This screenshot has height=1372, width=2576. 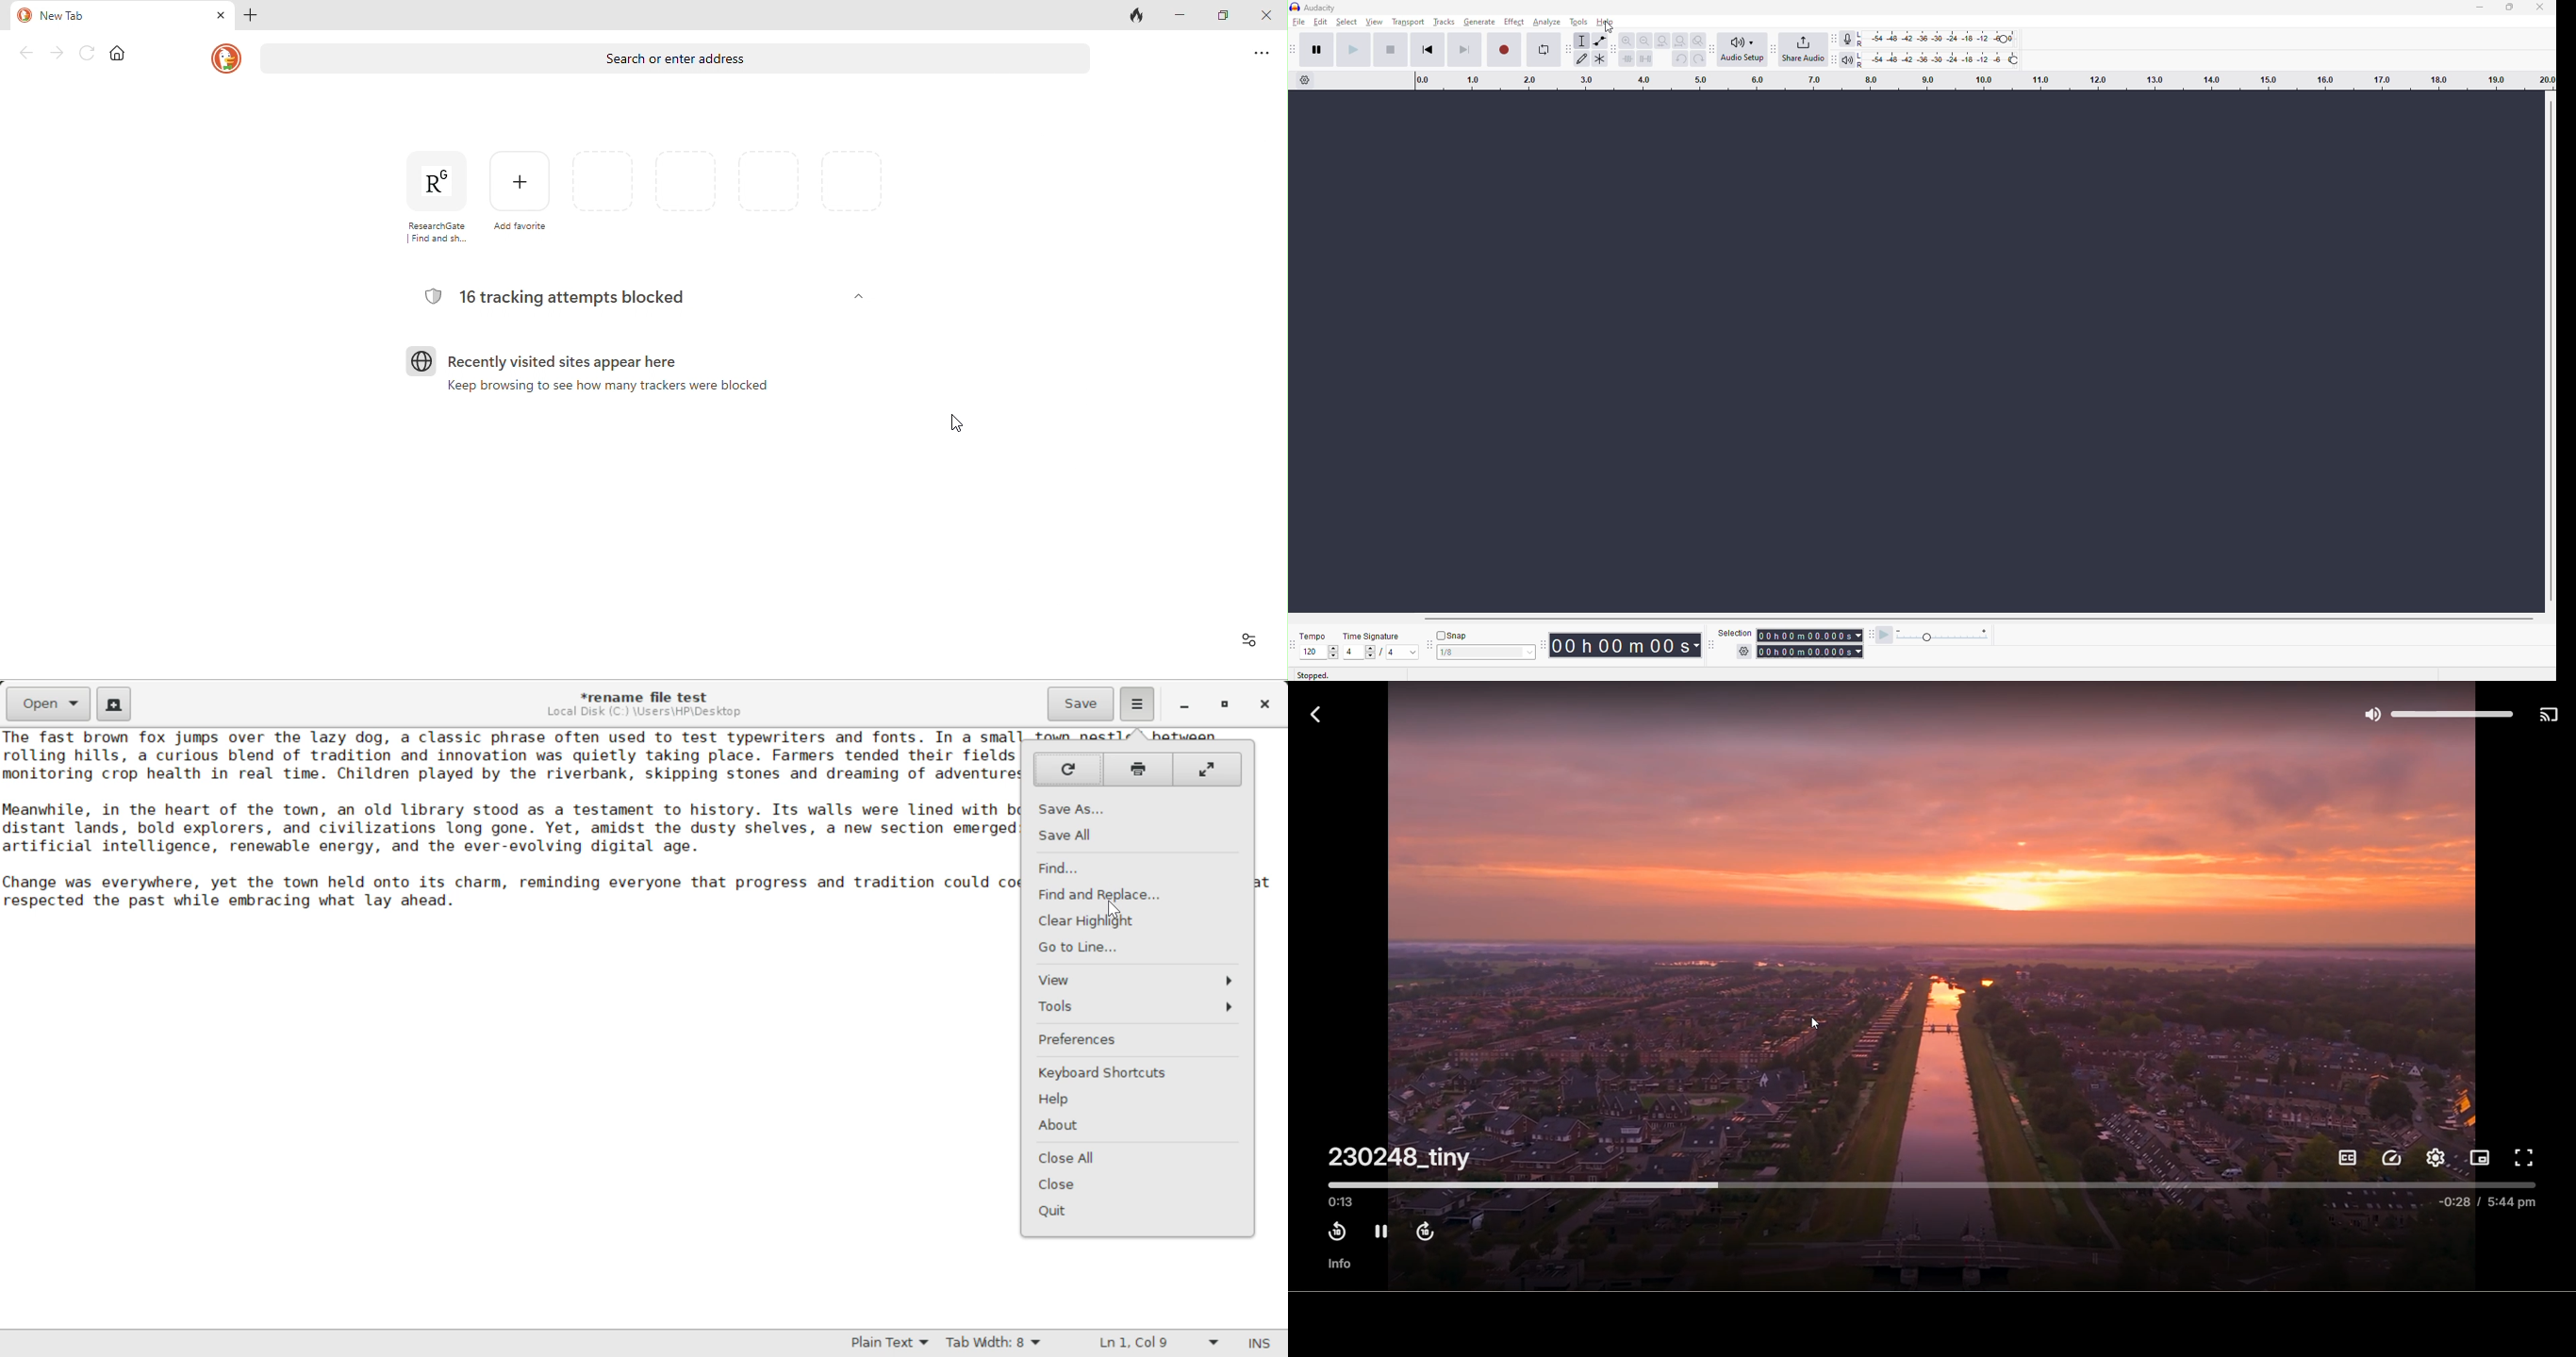 What do you see at coordinates (1137, 16) in the screenshot?
I see `track tab` at bounding box center [1137, 16].